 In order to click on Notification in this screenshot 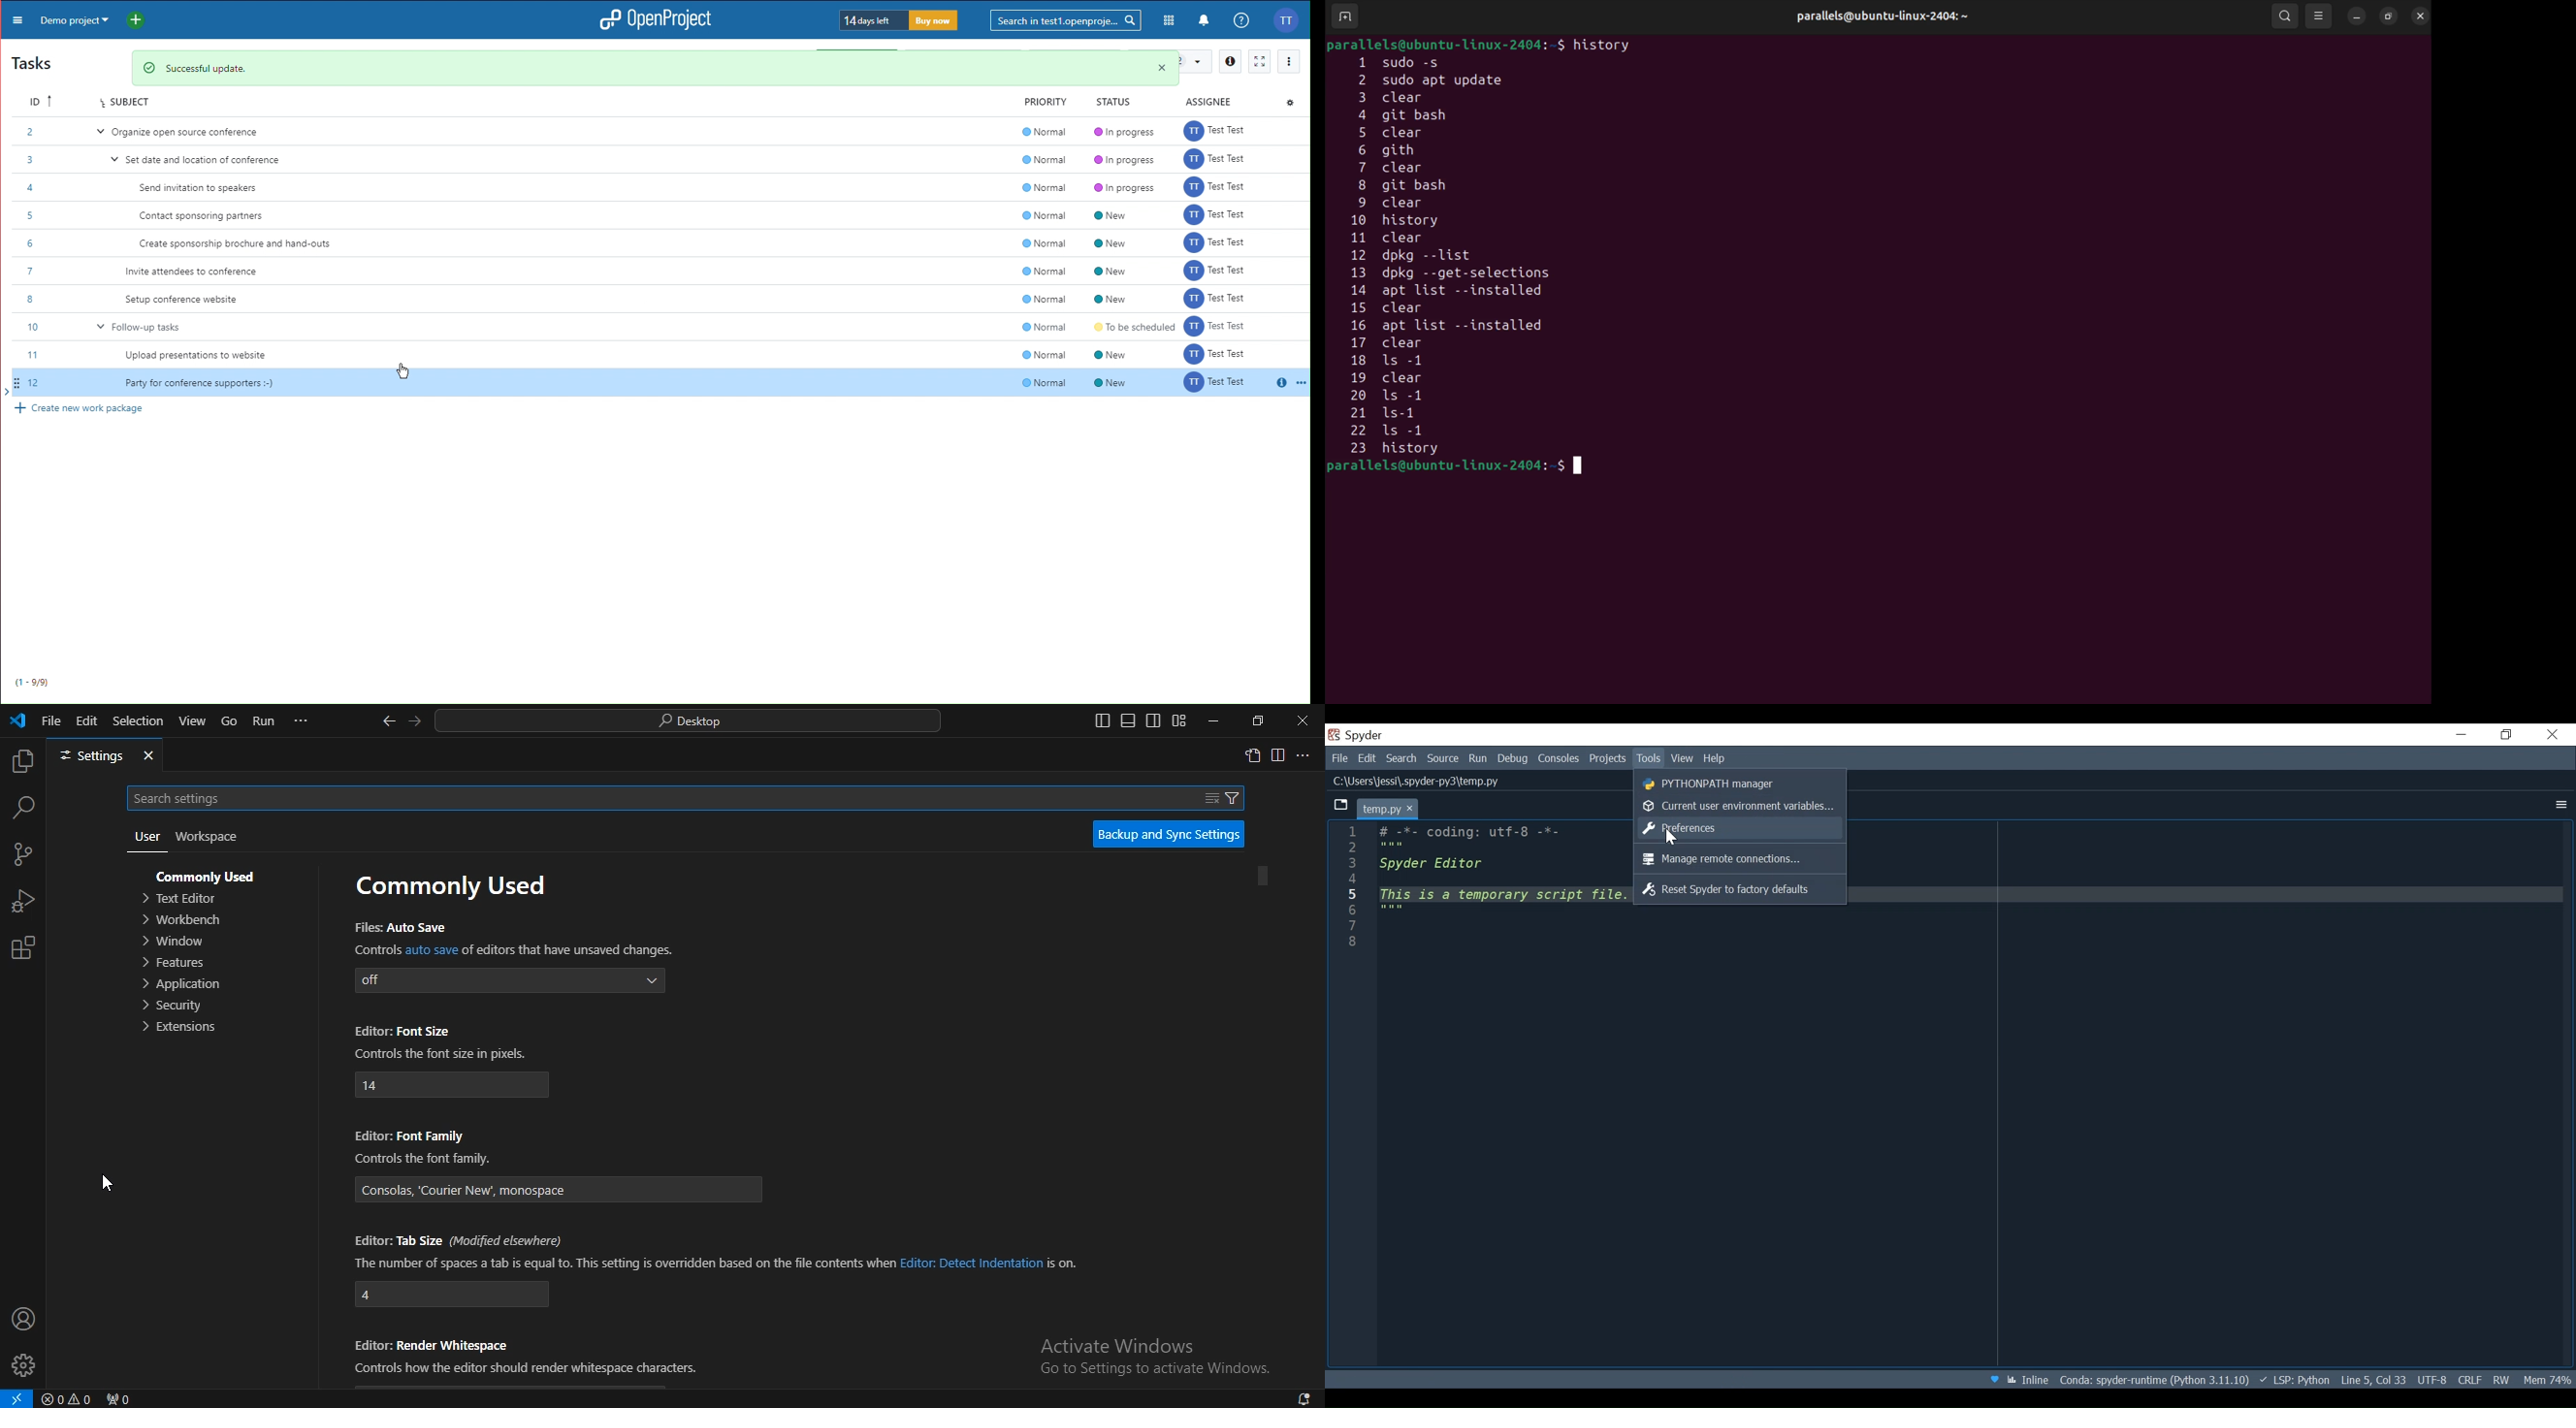, I will do `click(1205, 22)`.